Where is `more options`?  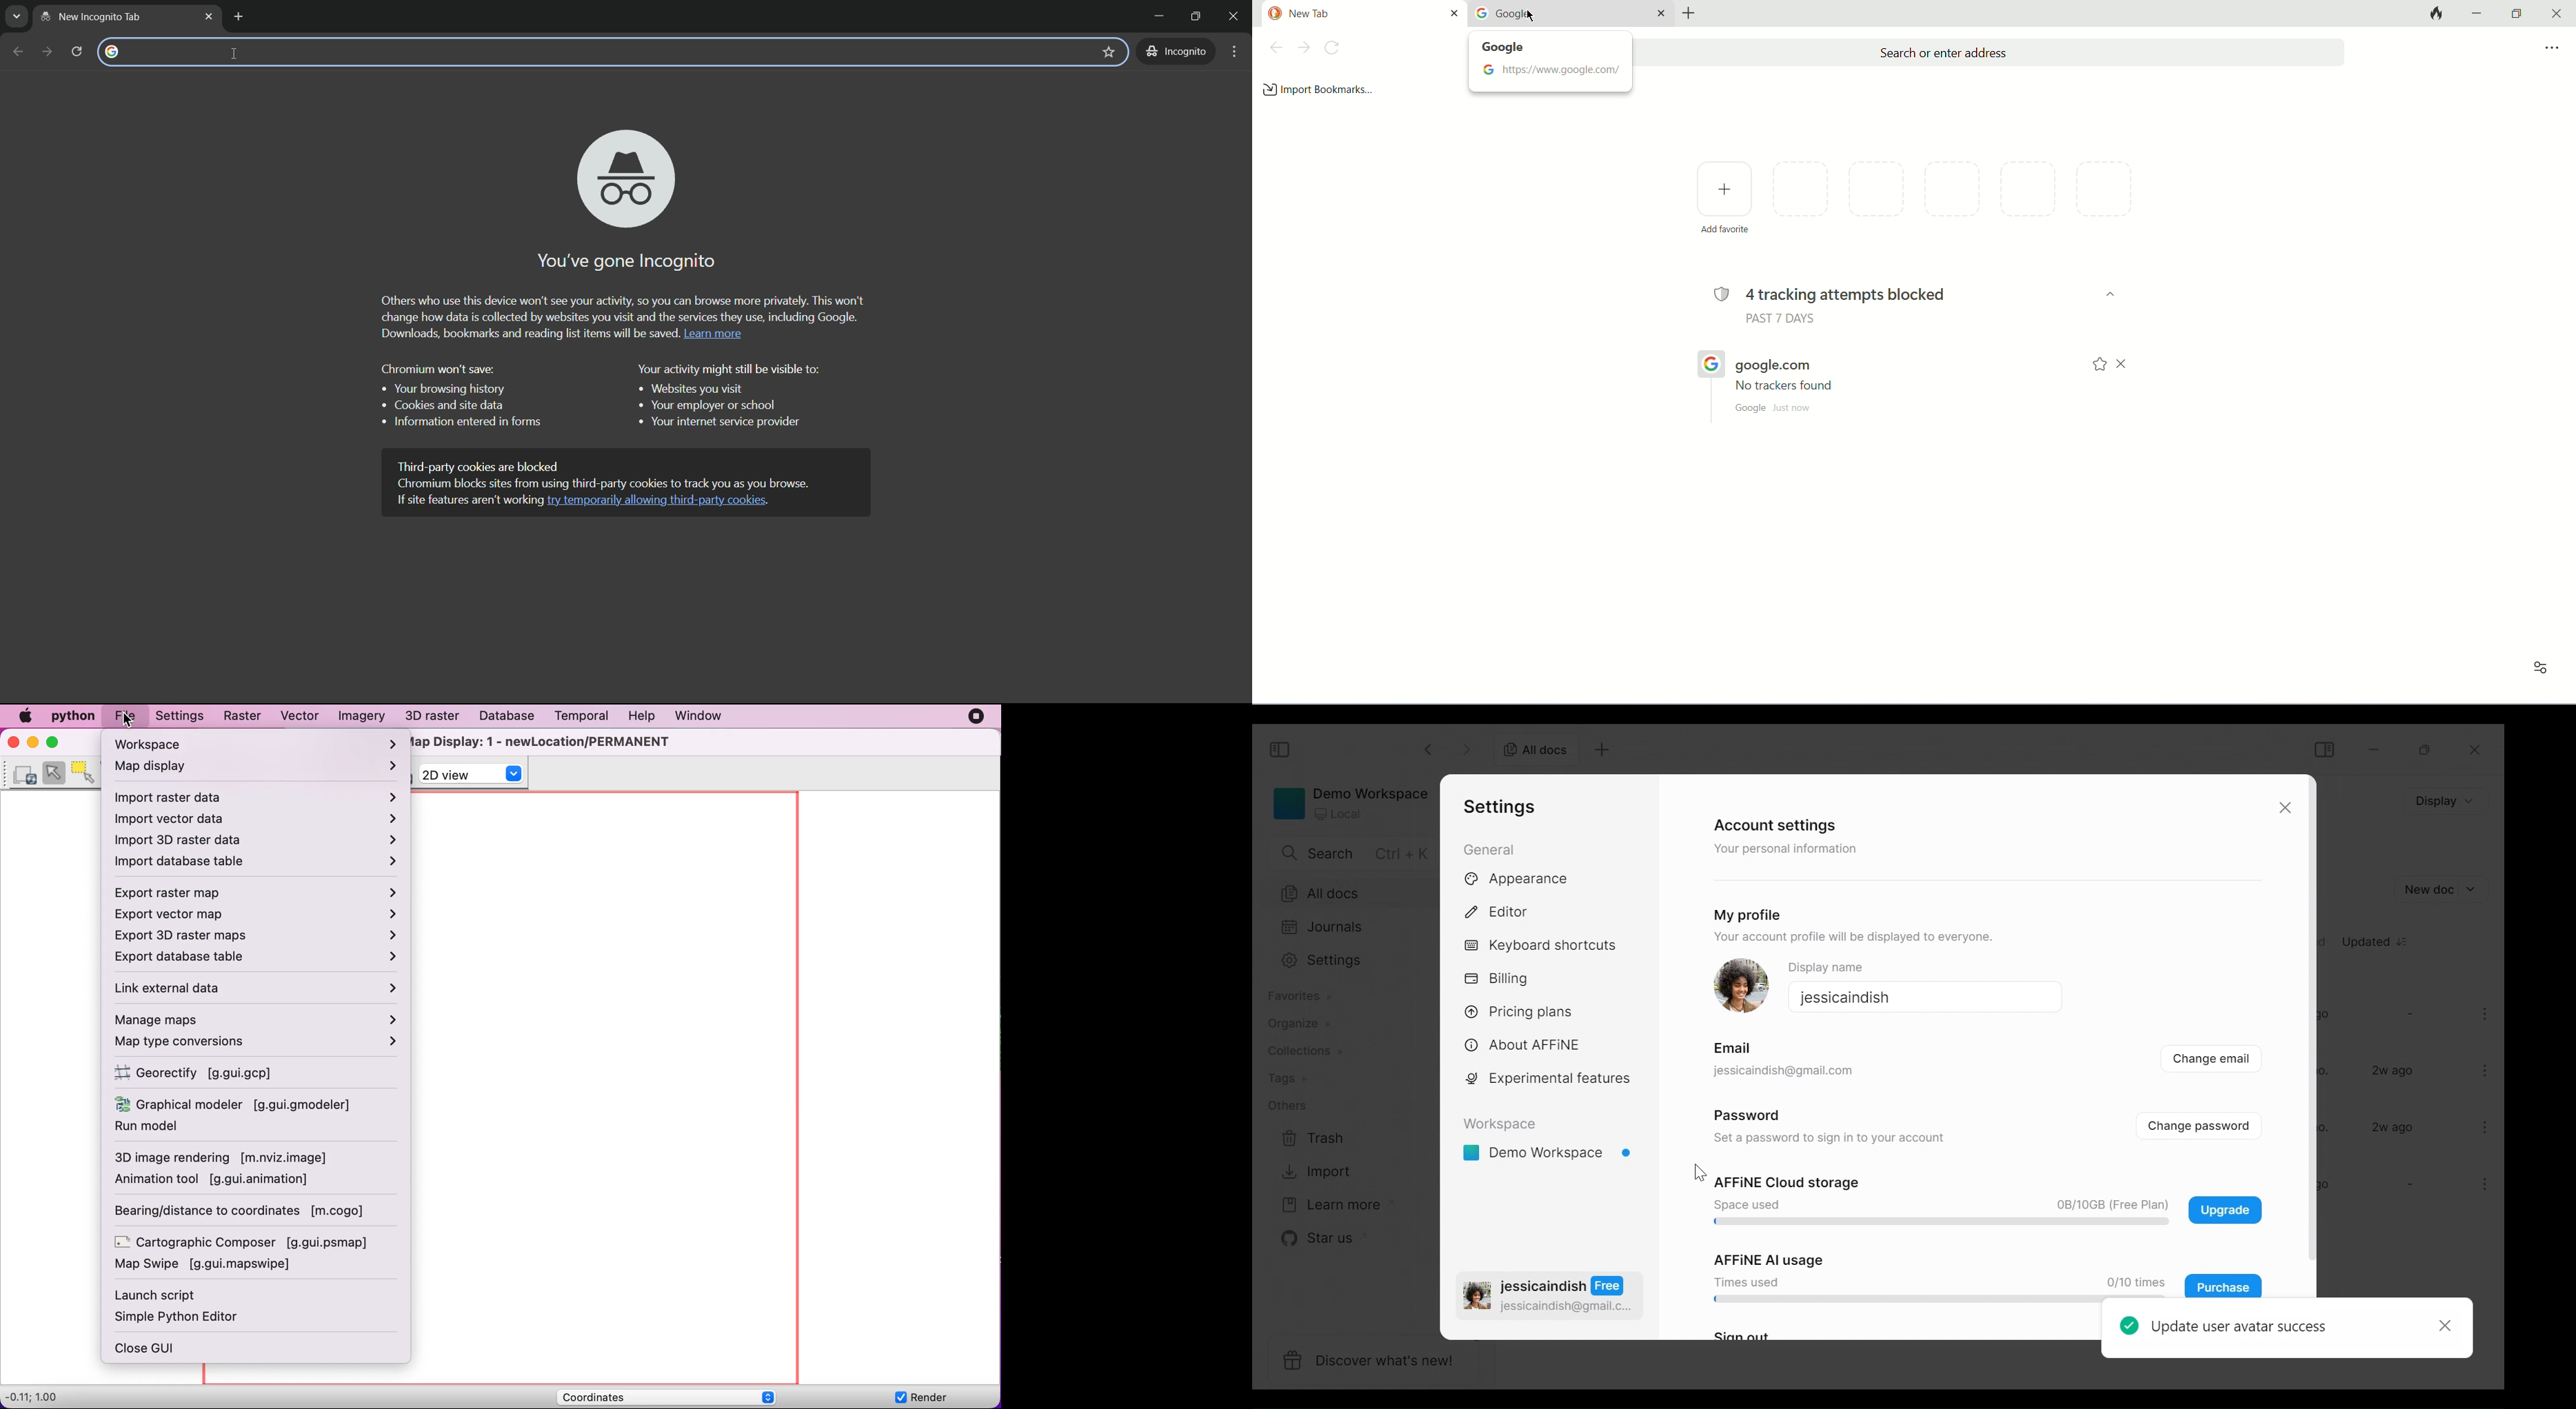 more options is located at coordinates (2480, 1187).